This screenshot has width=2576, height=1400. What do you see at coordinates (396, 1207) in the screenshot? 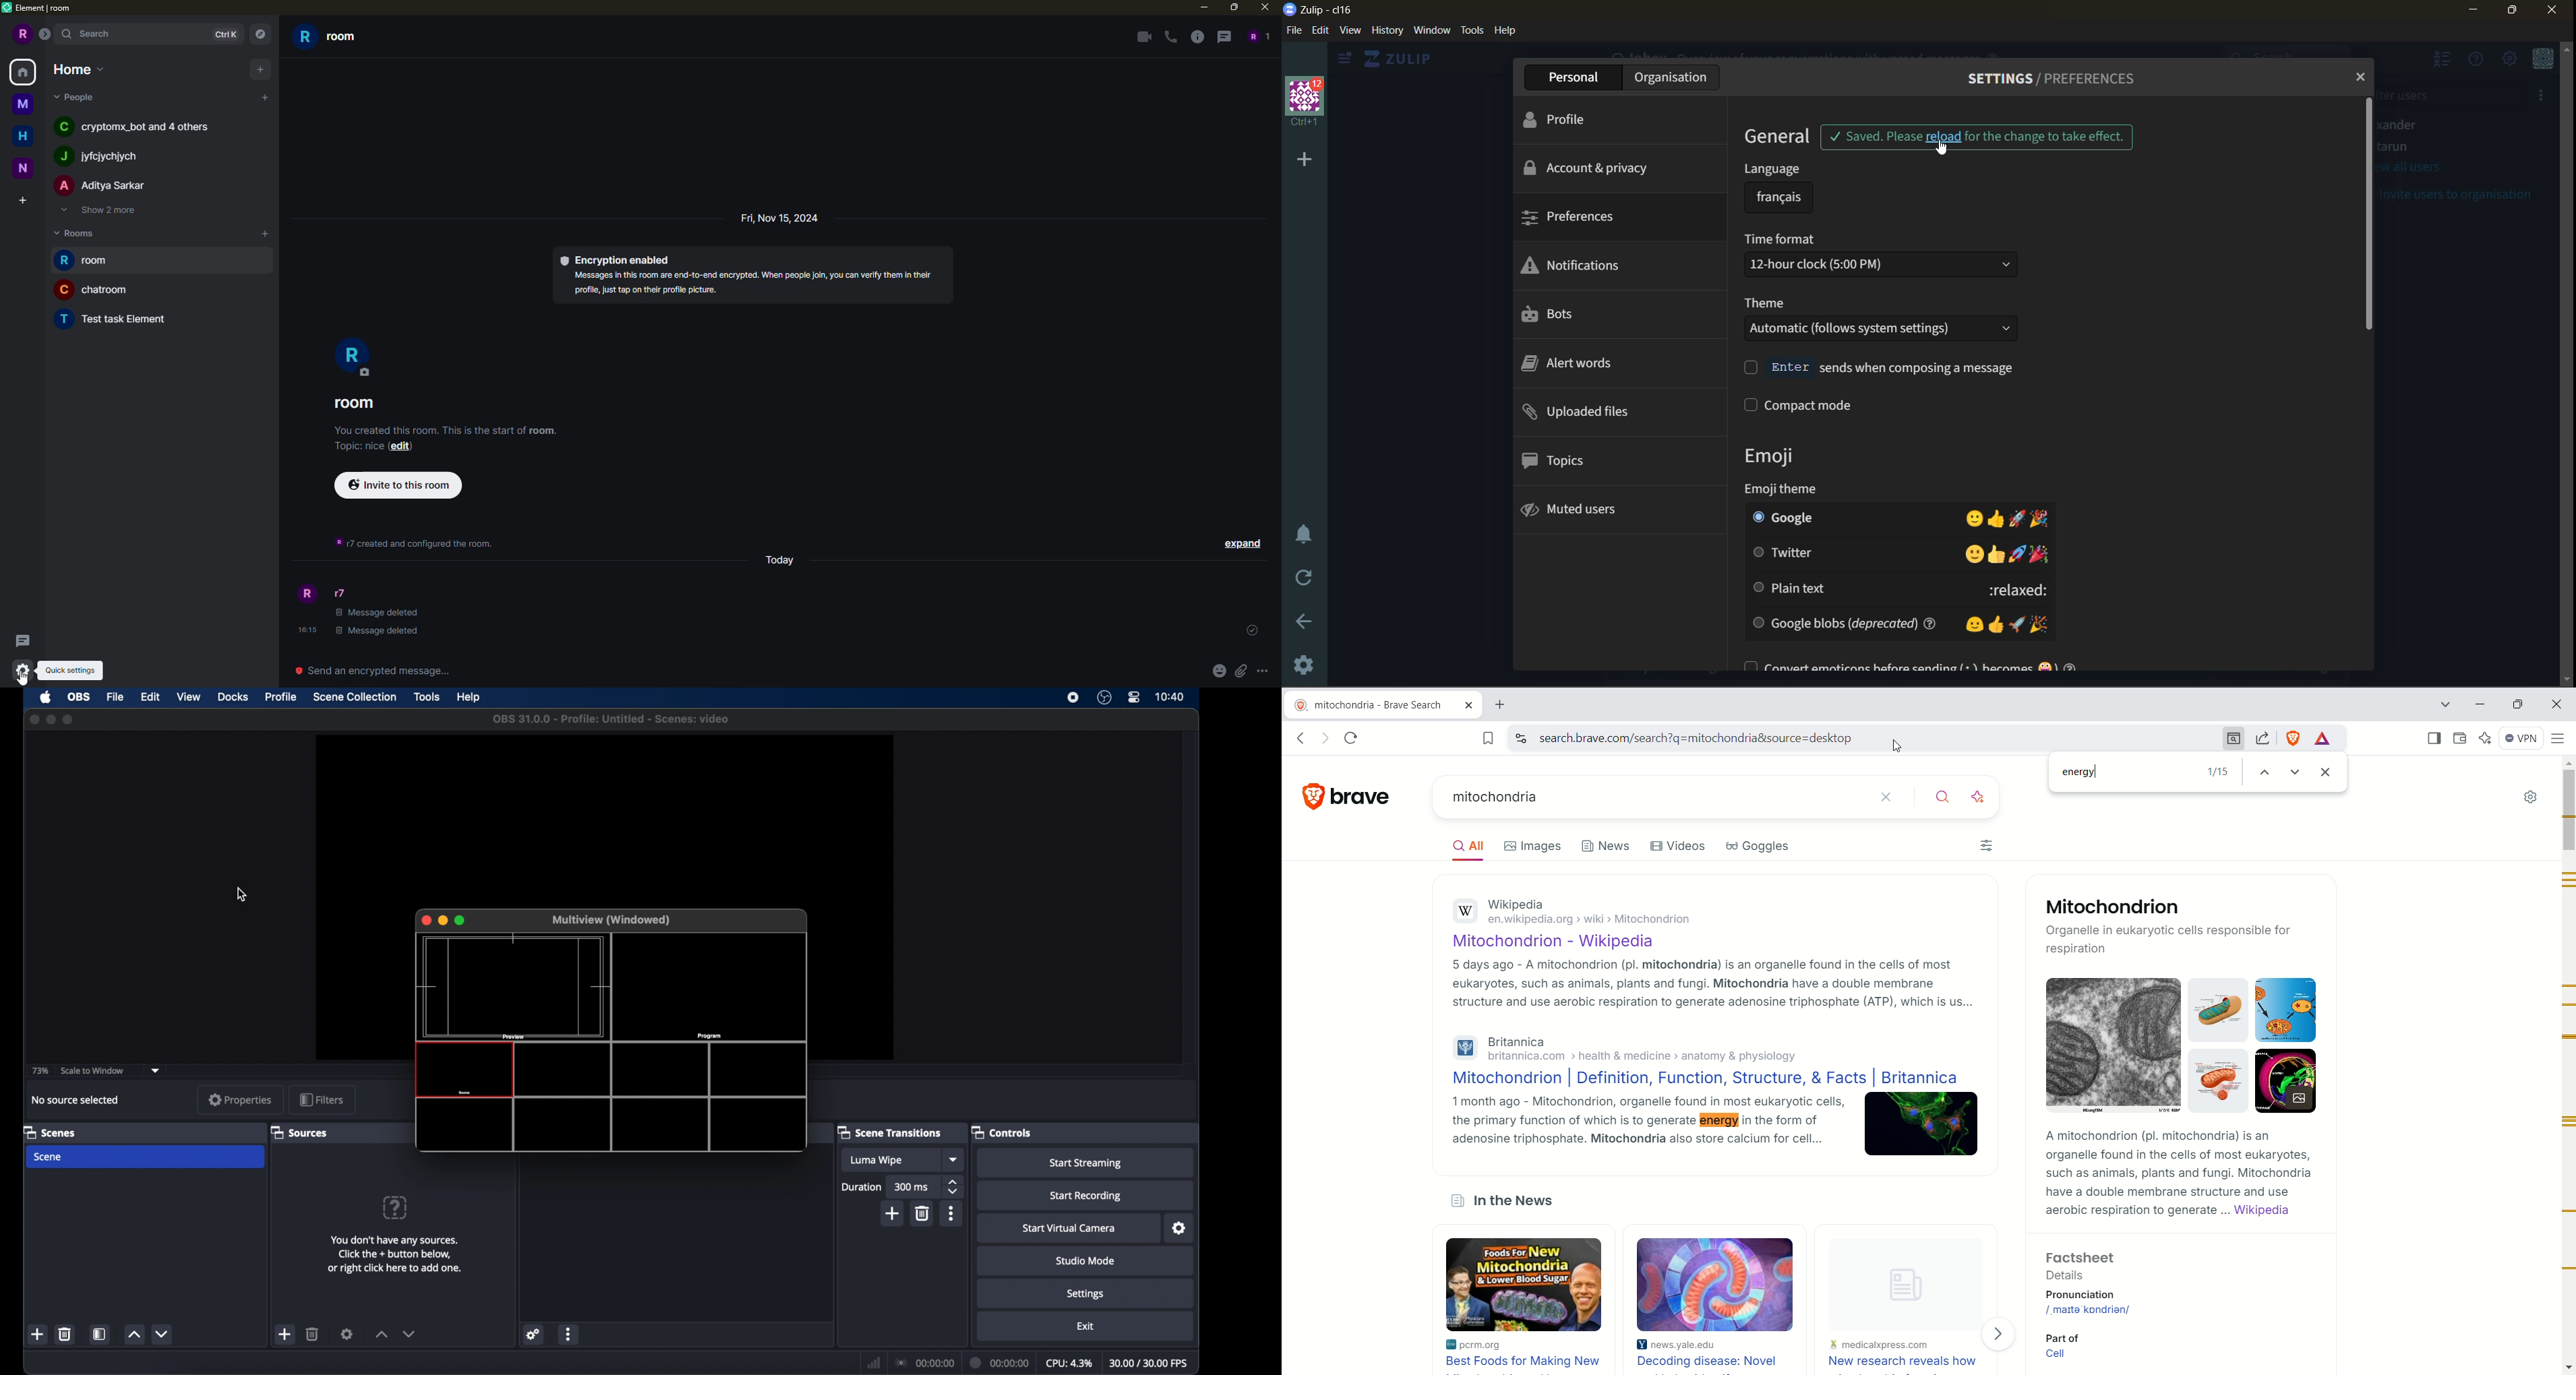
I see `question mark icon` at bounding box center [396, 1207].